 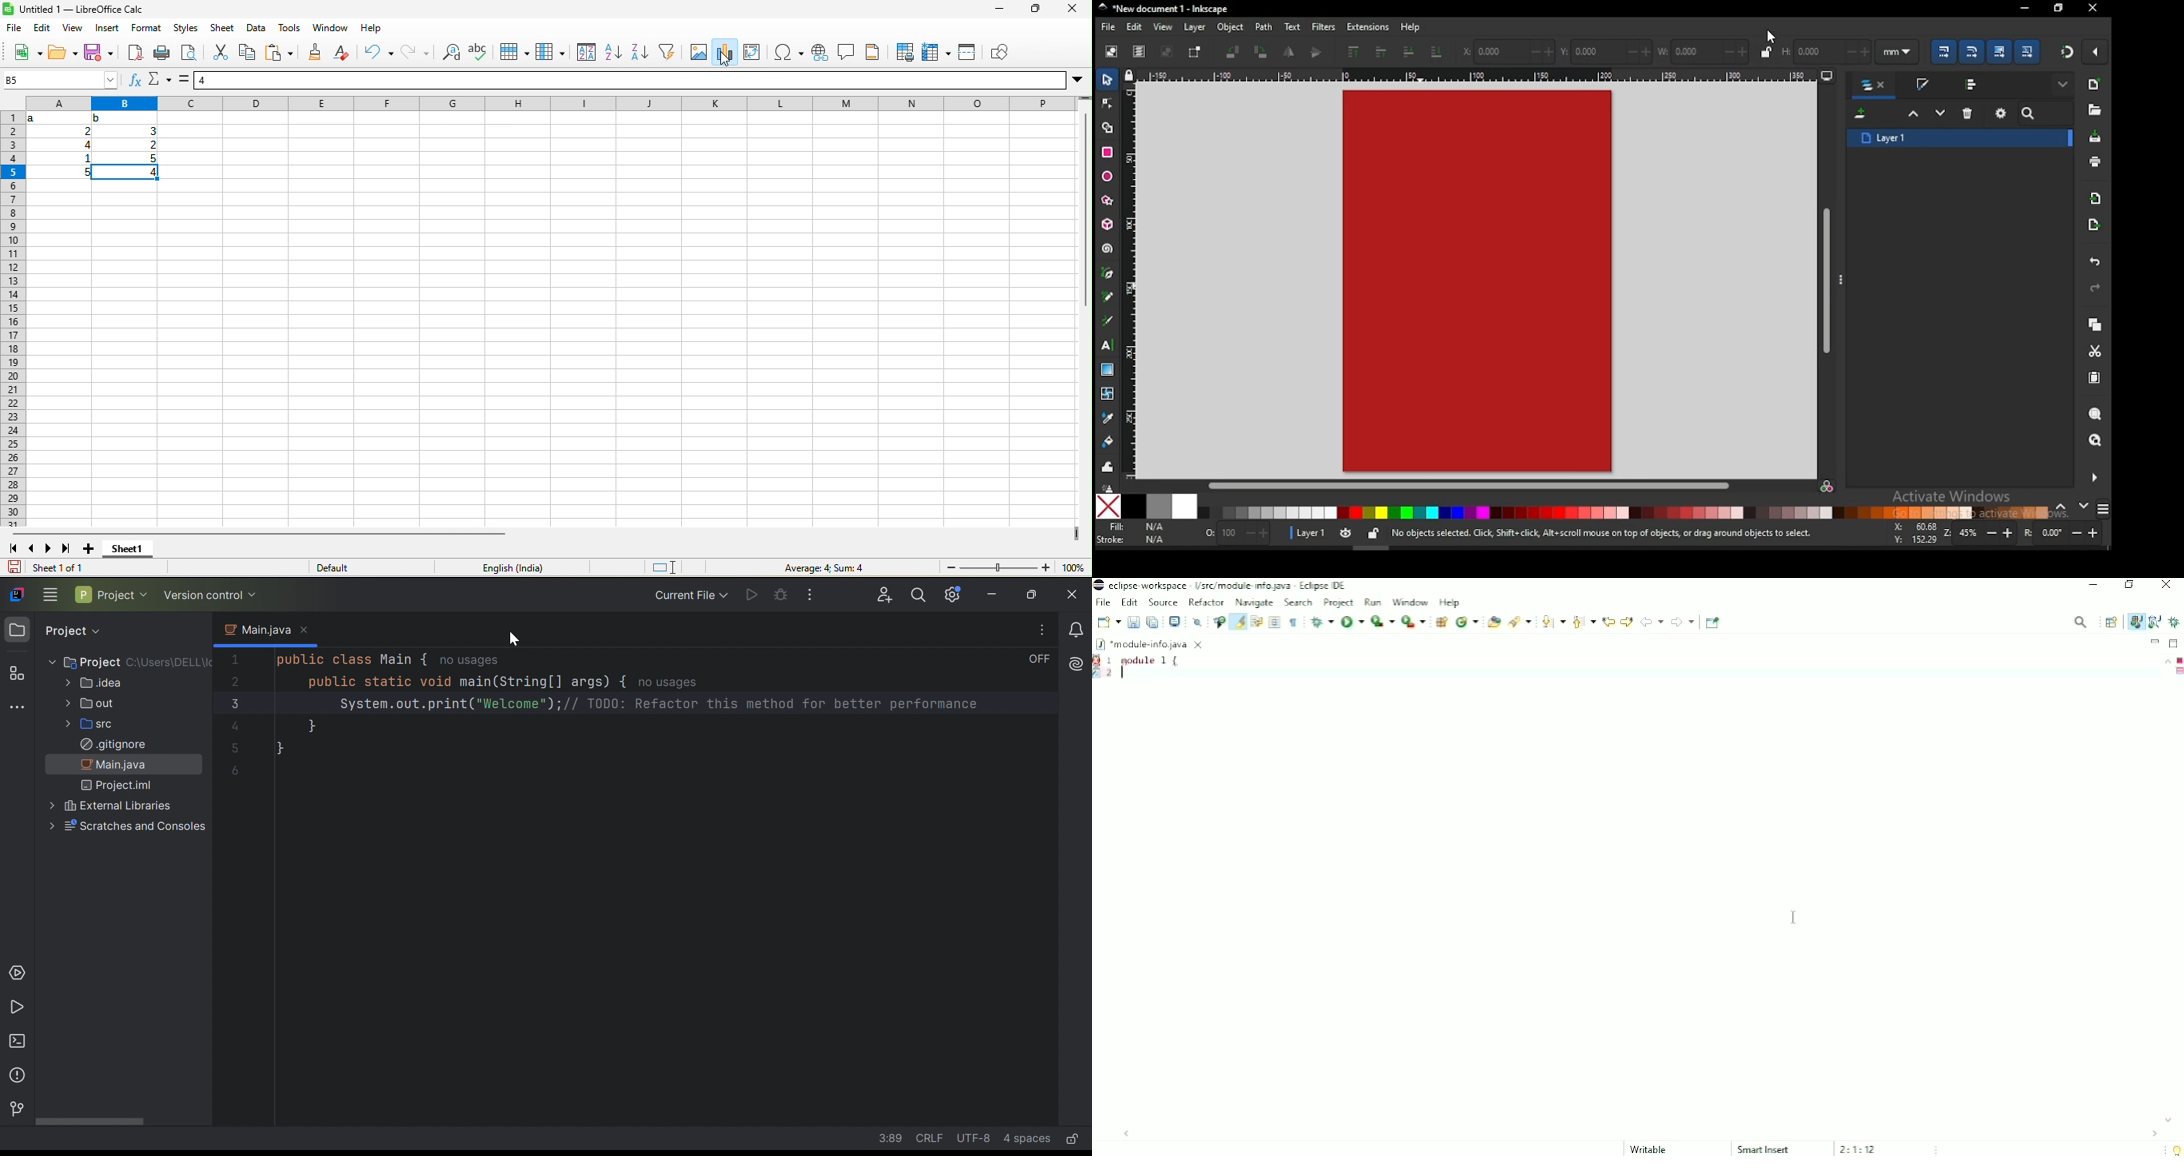 I want to click on rise to top, so click(x=1352, y=52).